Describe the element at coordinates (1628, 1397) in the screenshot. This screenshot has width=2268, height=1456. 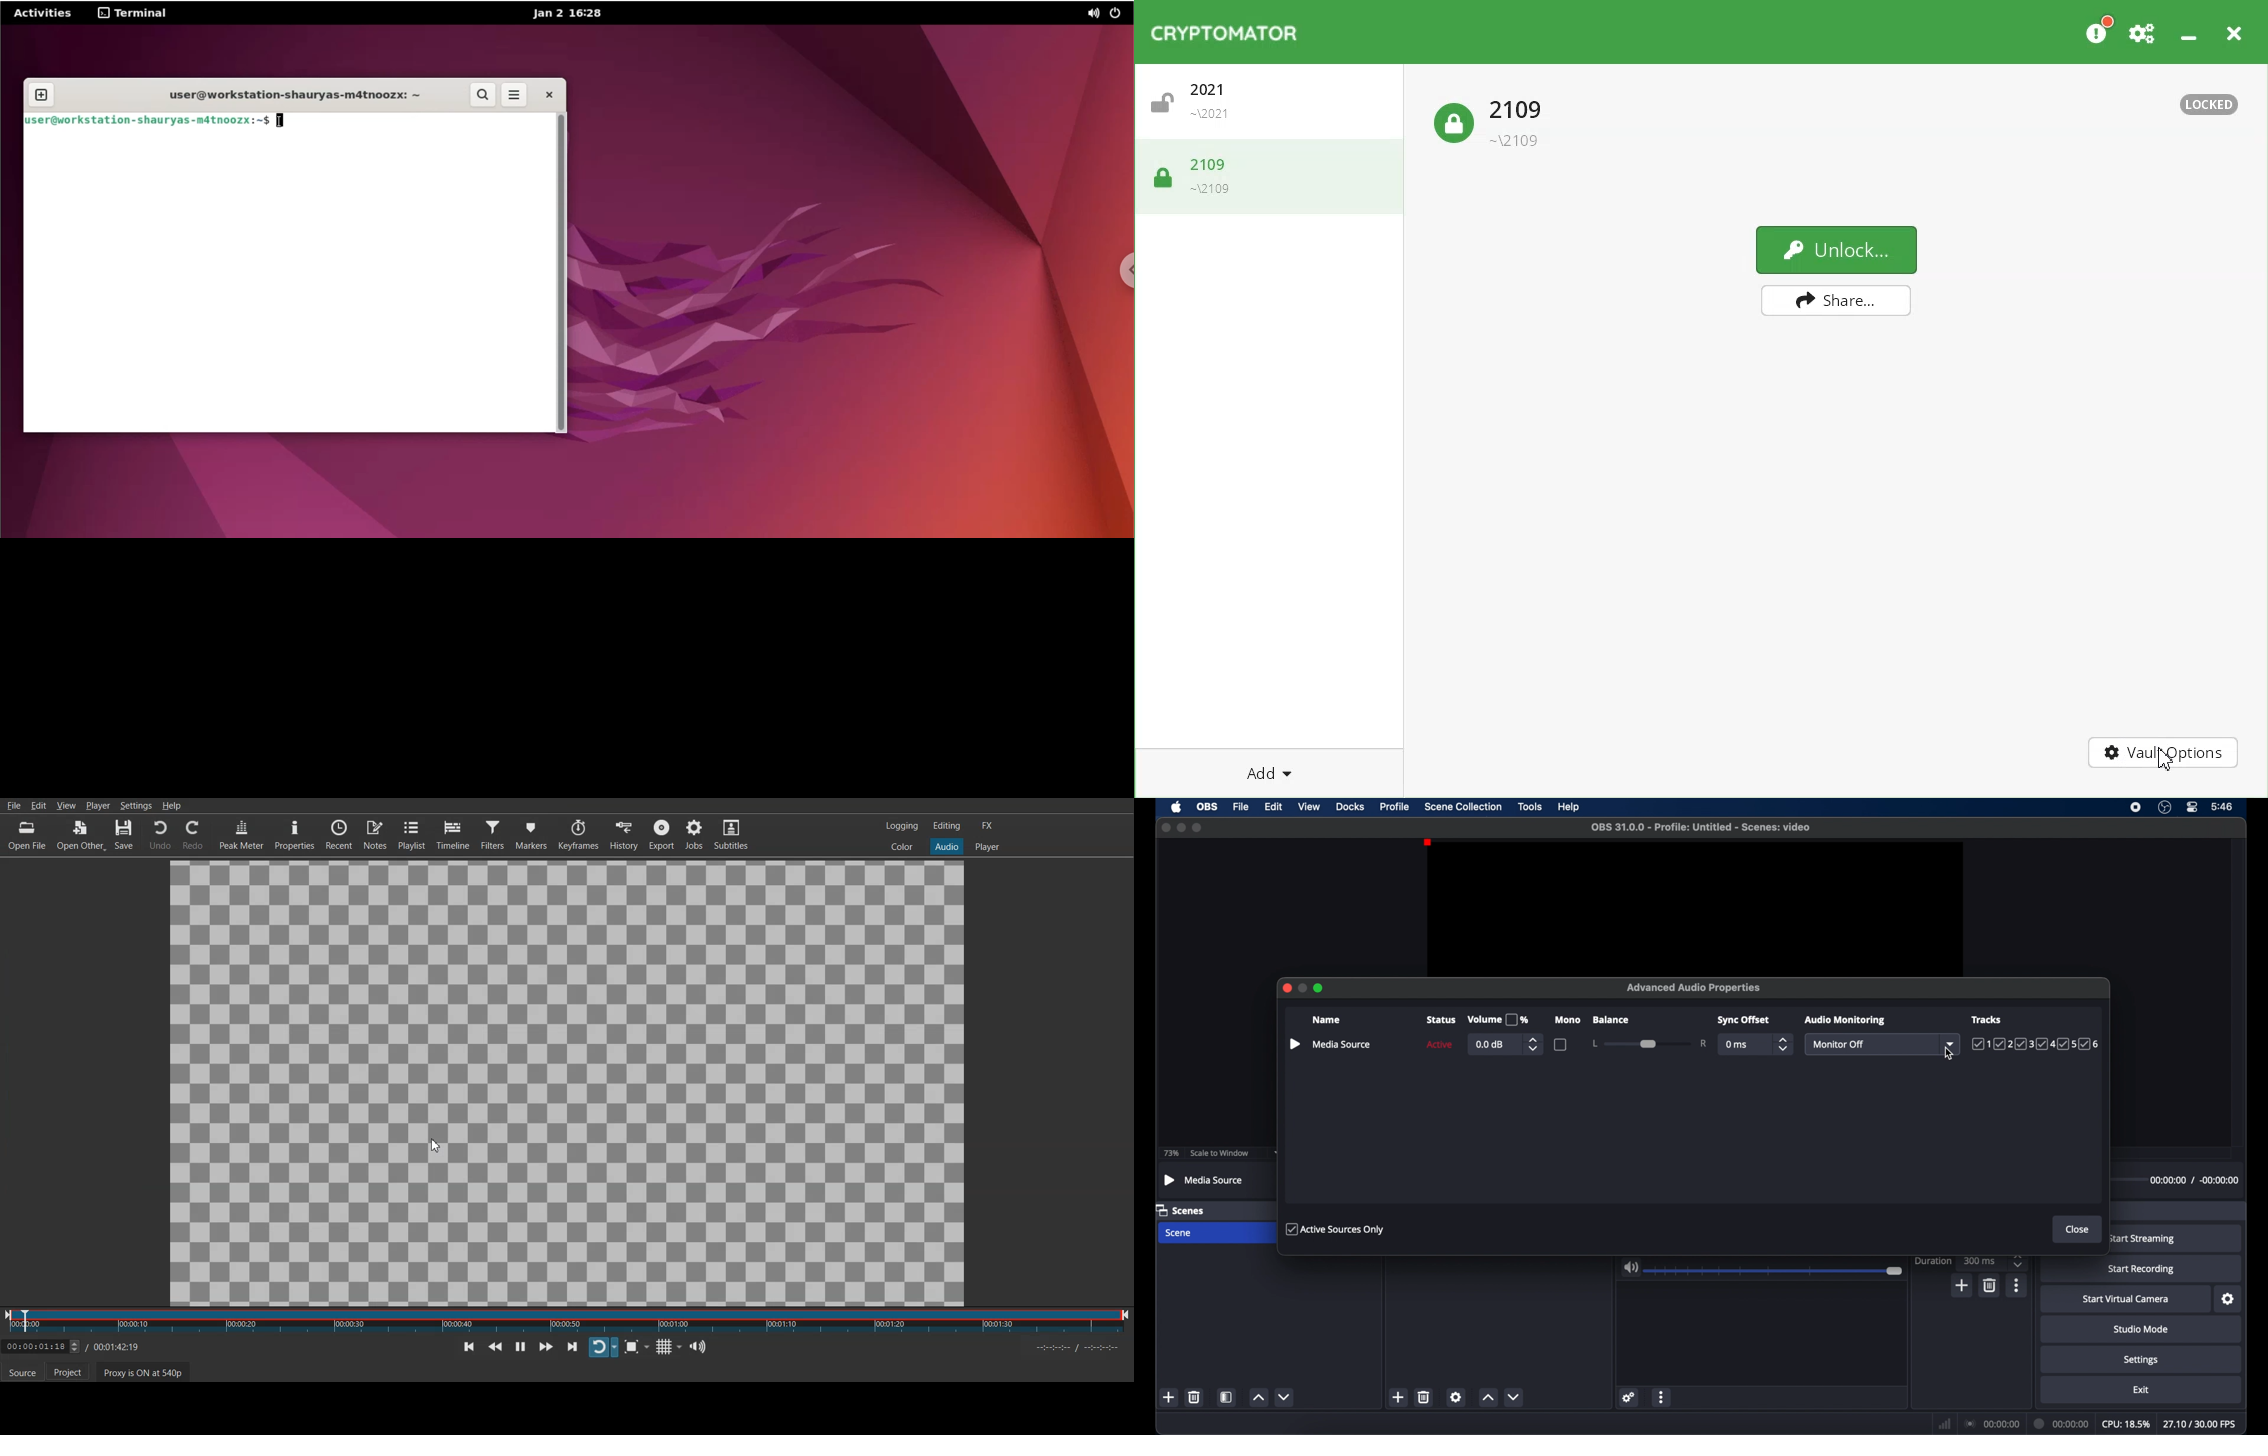
I see `settings` at that location.